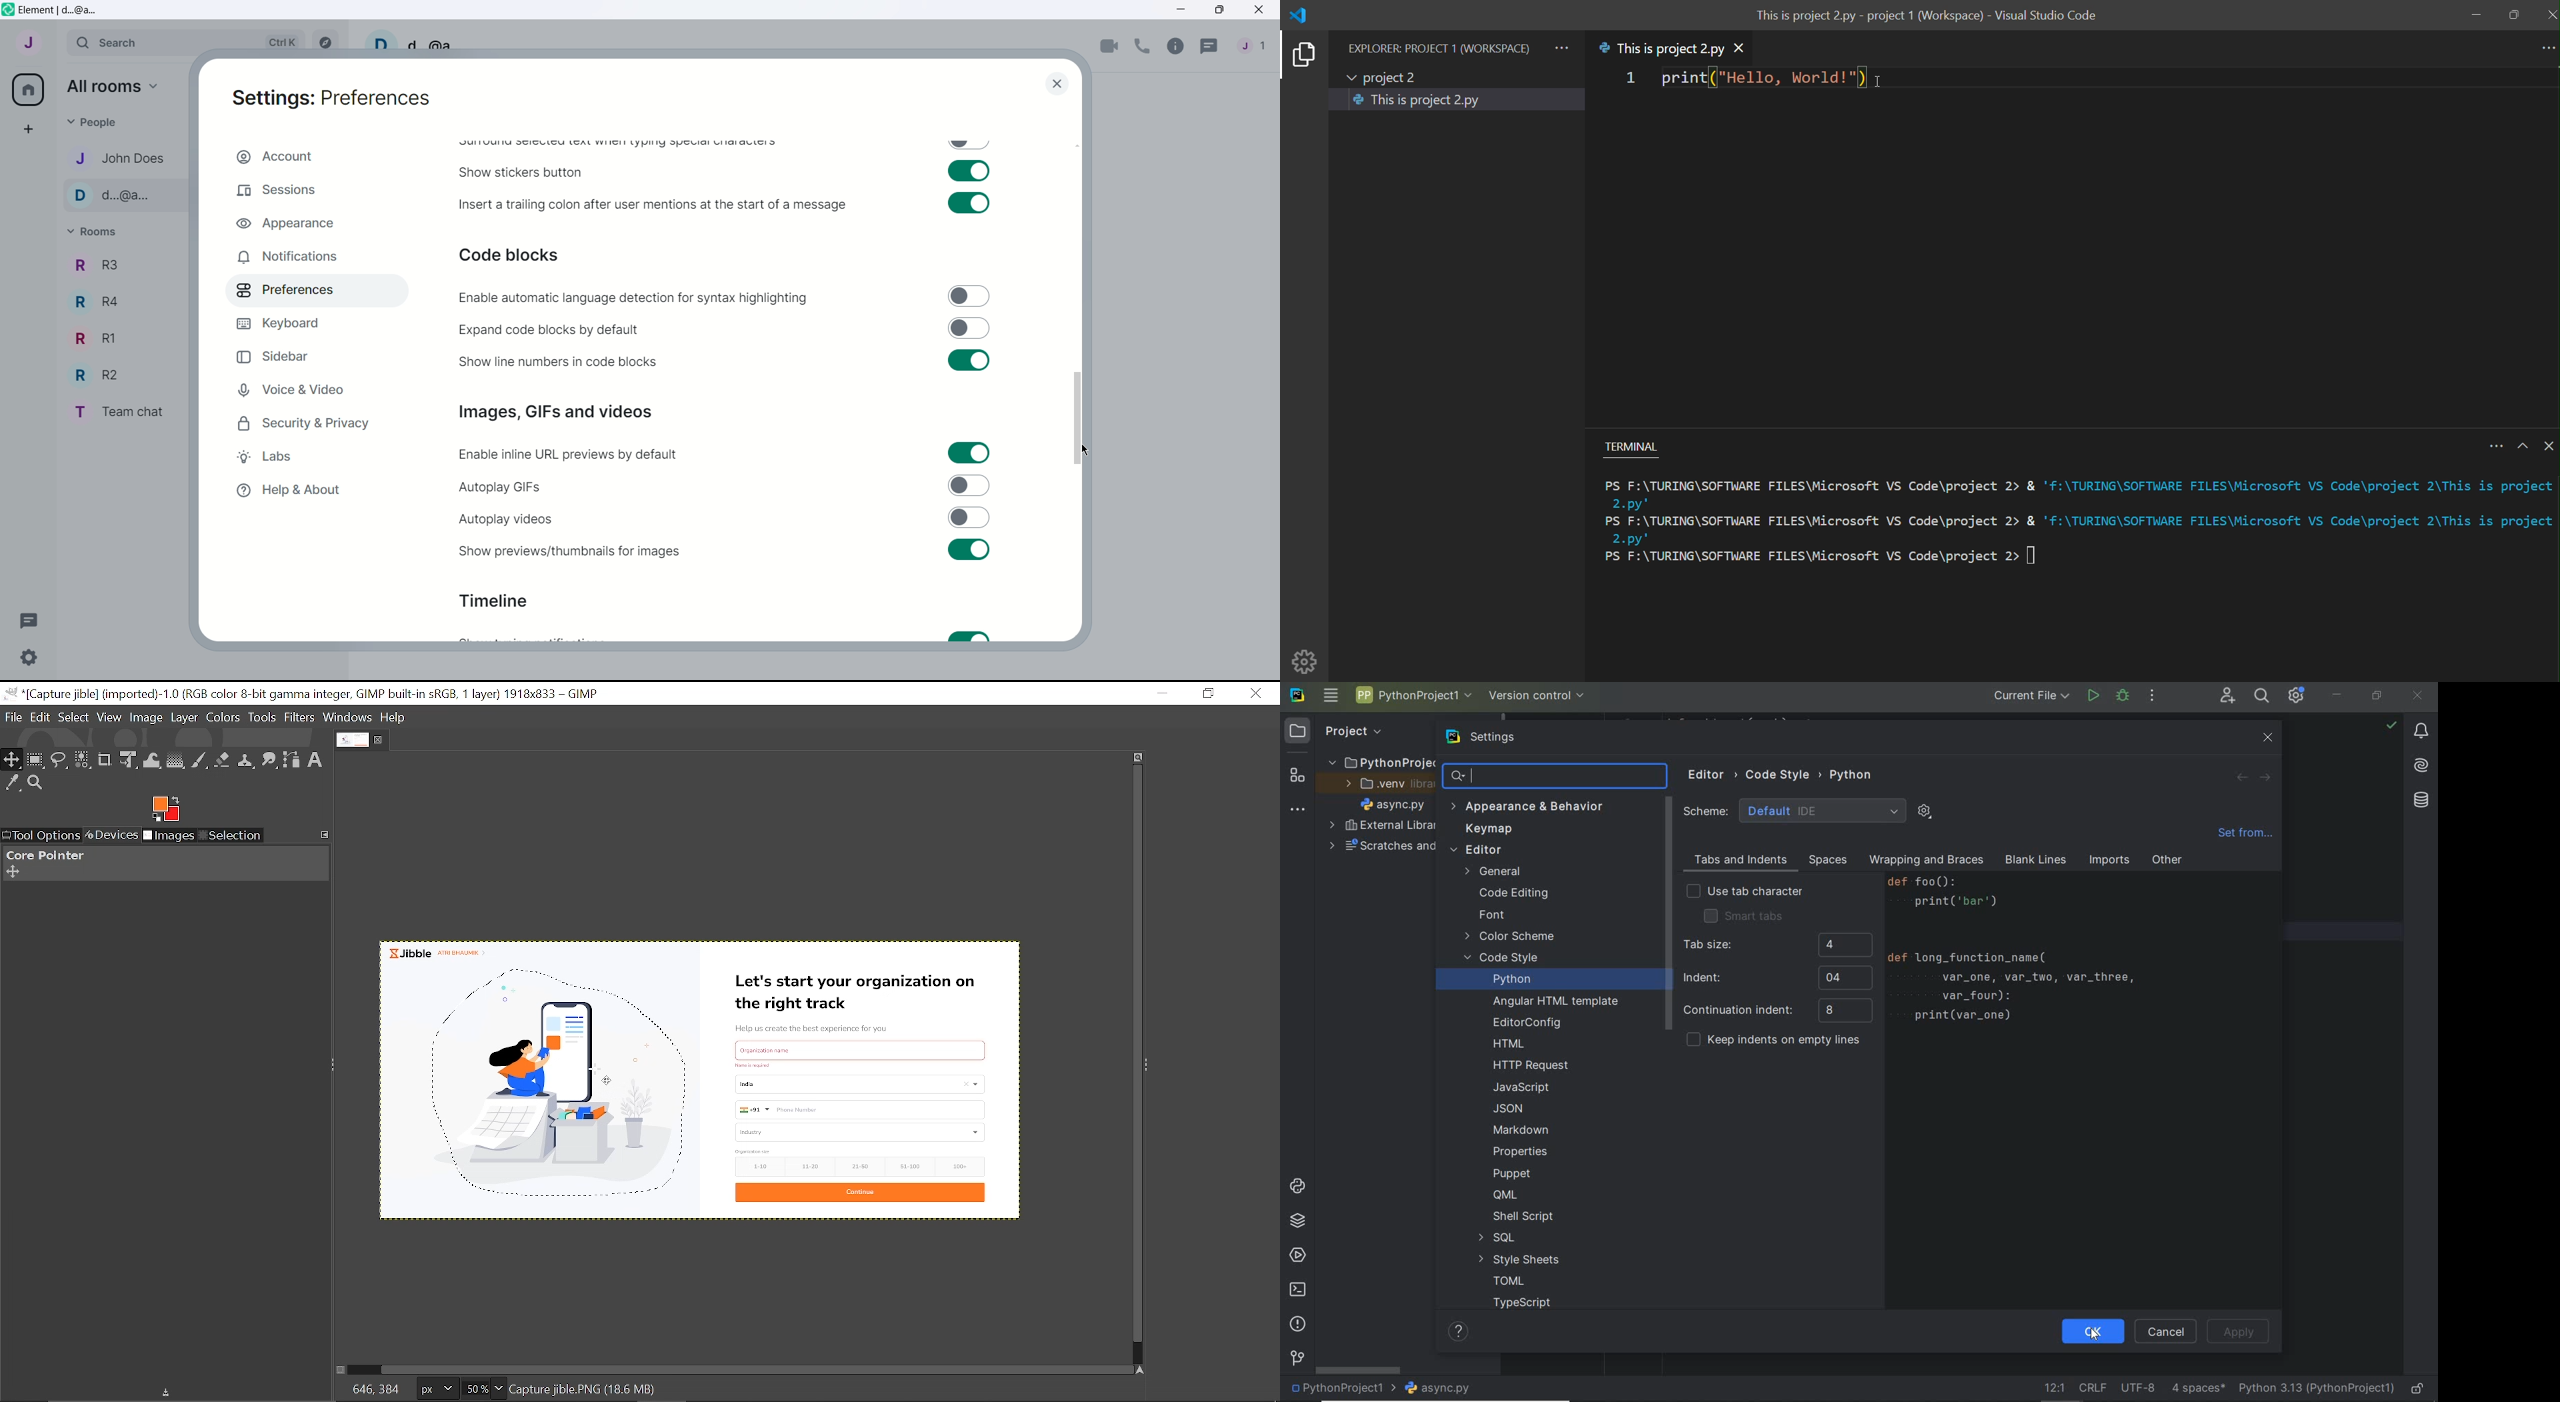 This screenshot has height=1428, width=2576. I want to click on view more actions, so click(1562, 48).